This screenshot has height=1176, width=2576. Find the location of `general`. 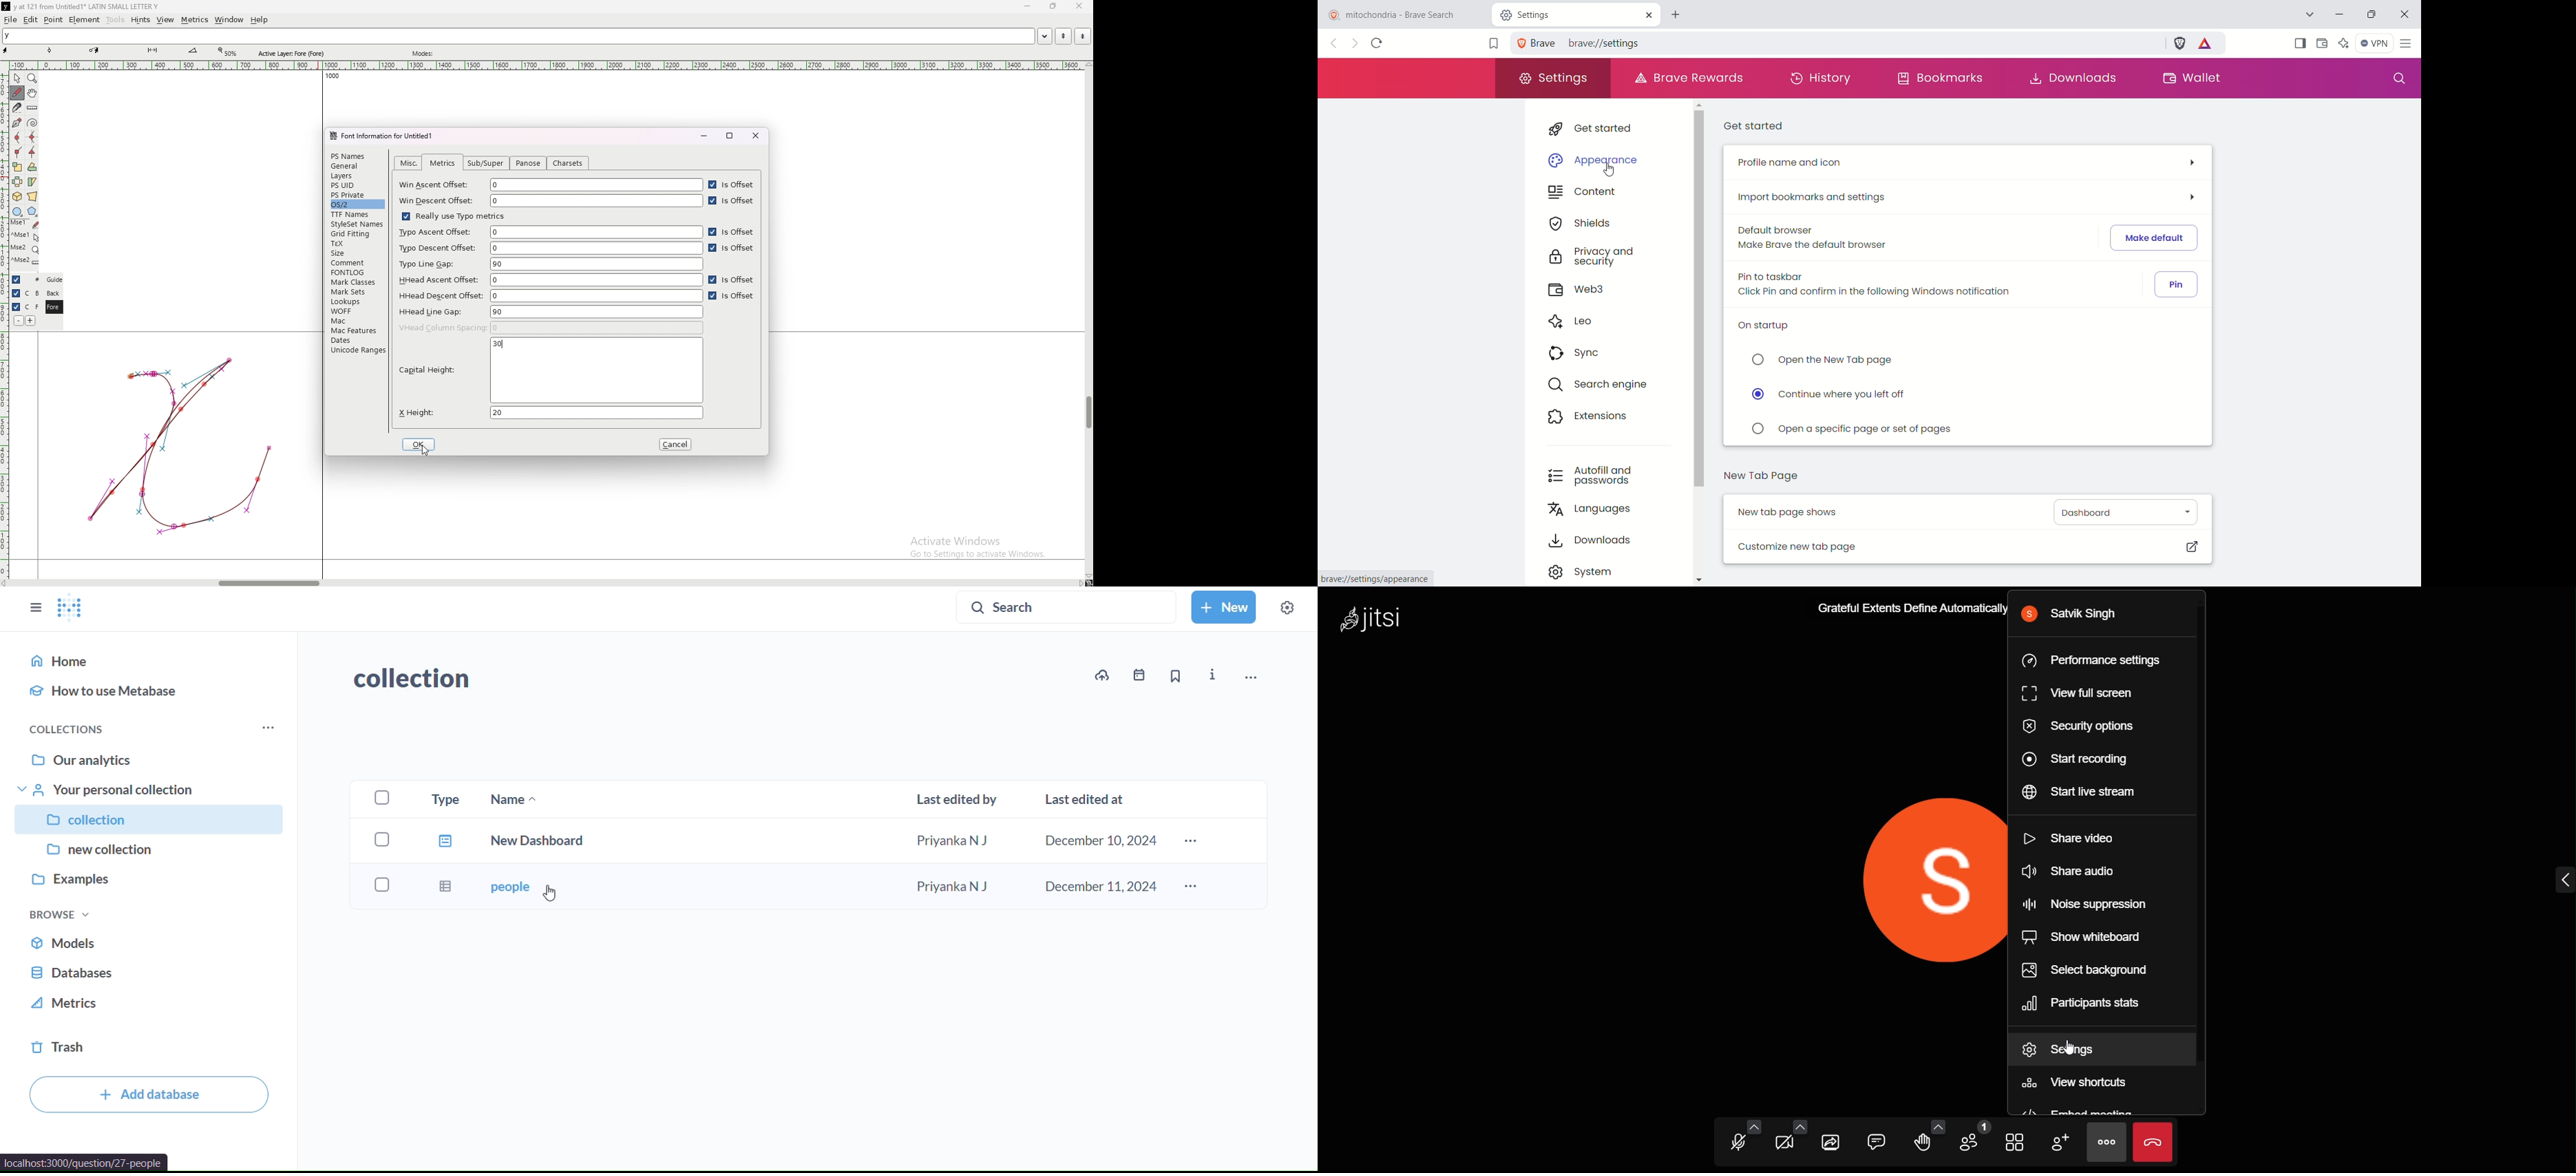

general is located at coordinates (357, 167).